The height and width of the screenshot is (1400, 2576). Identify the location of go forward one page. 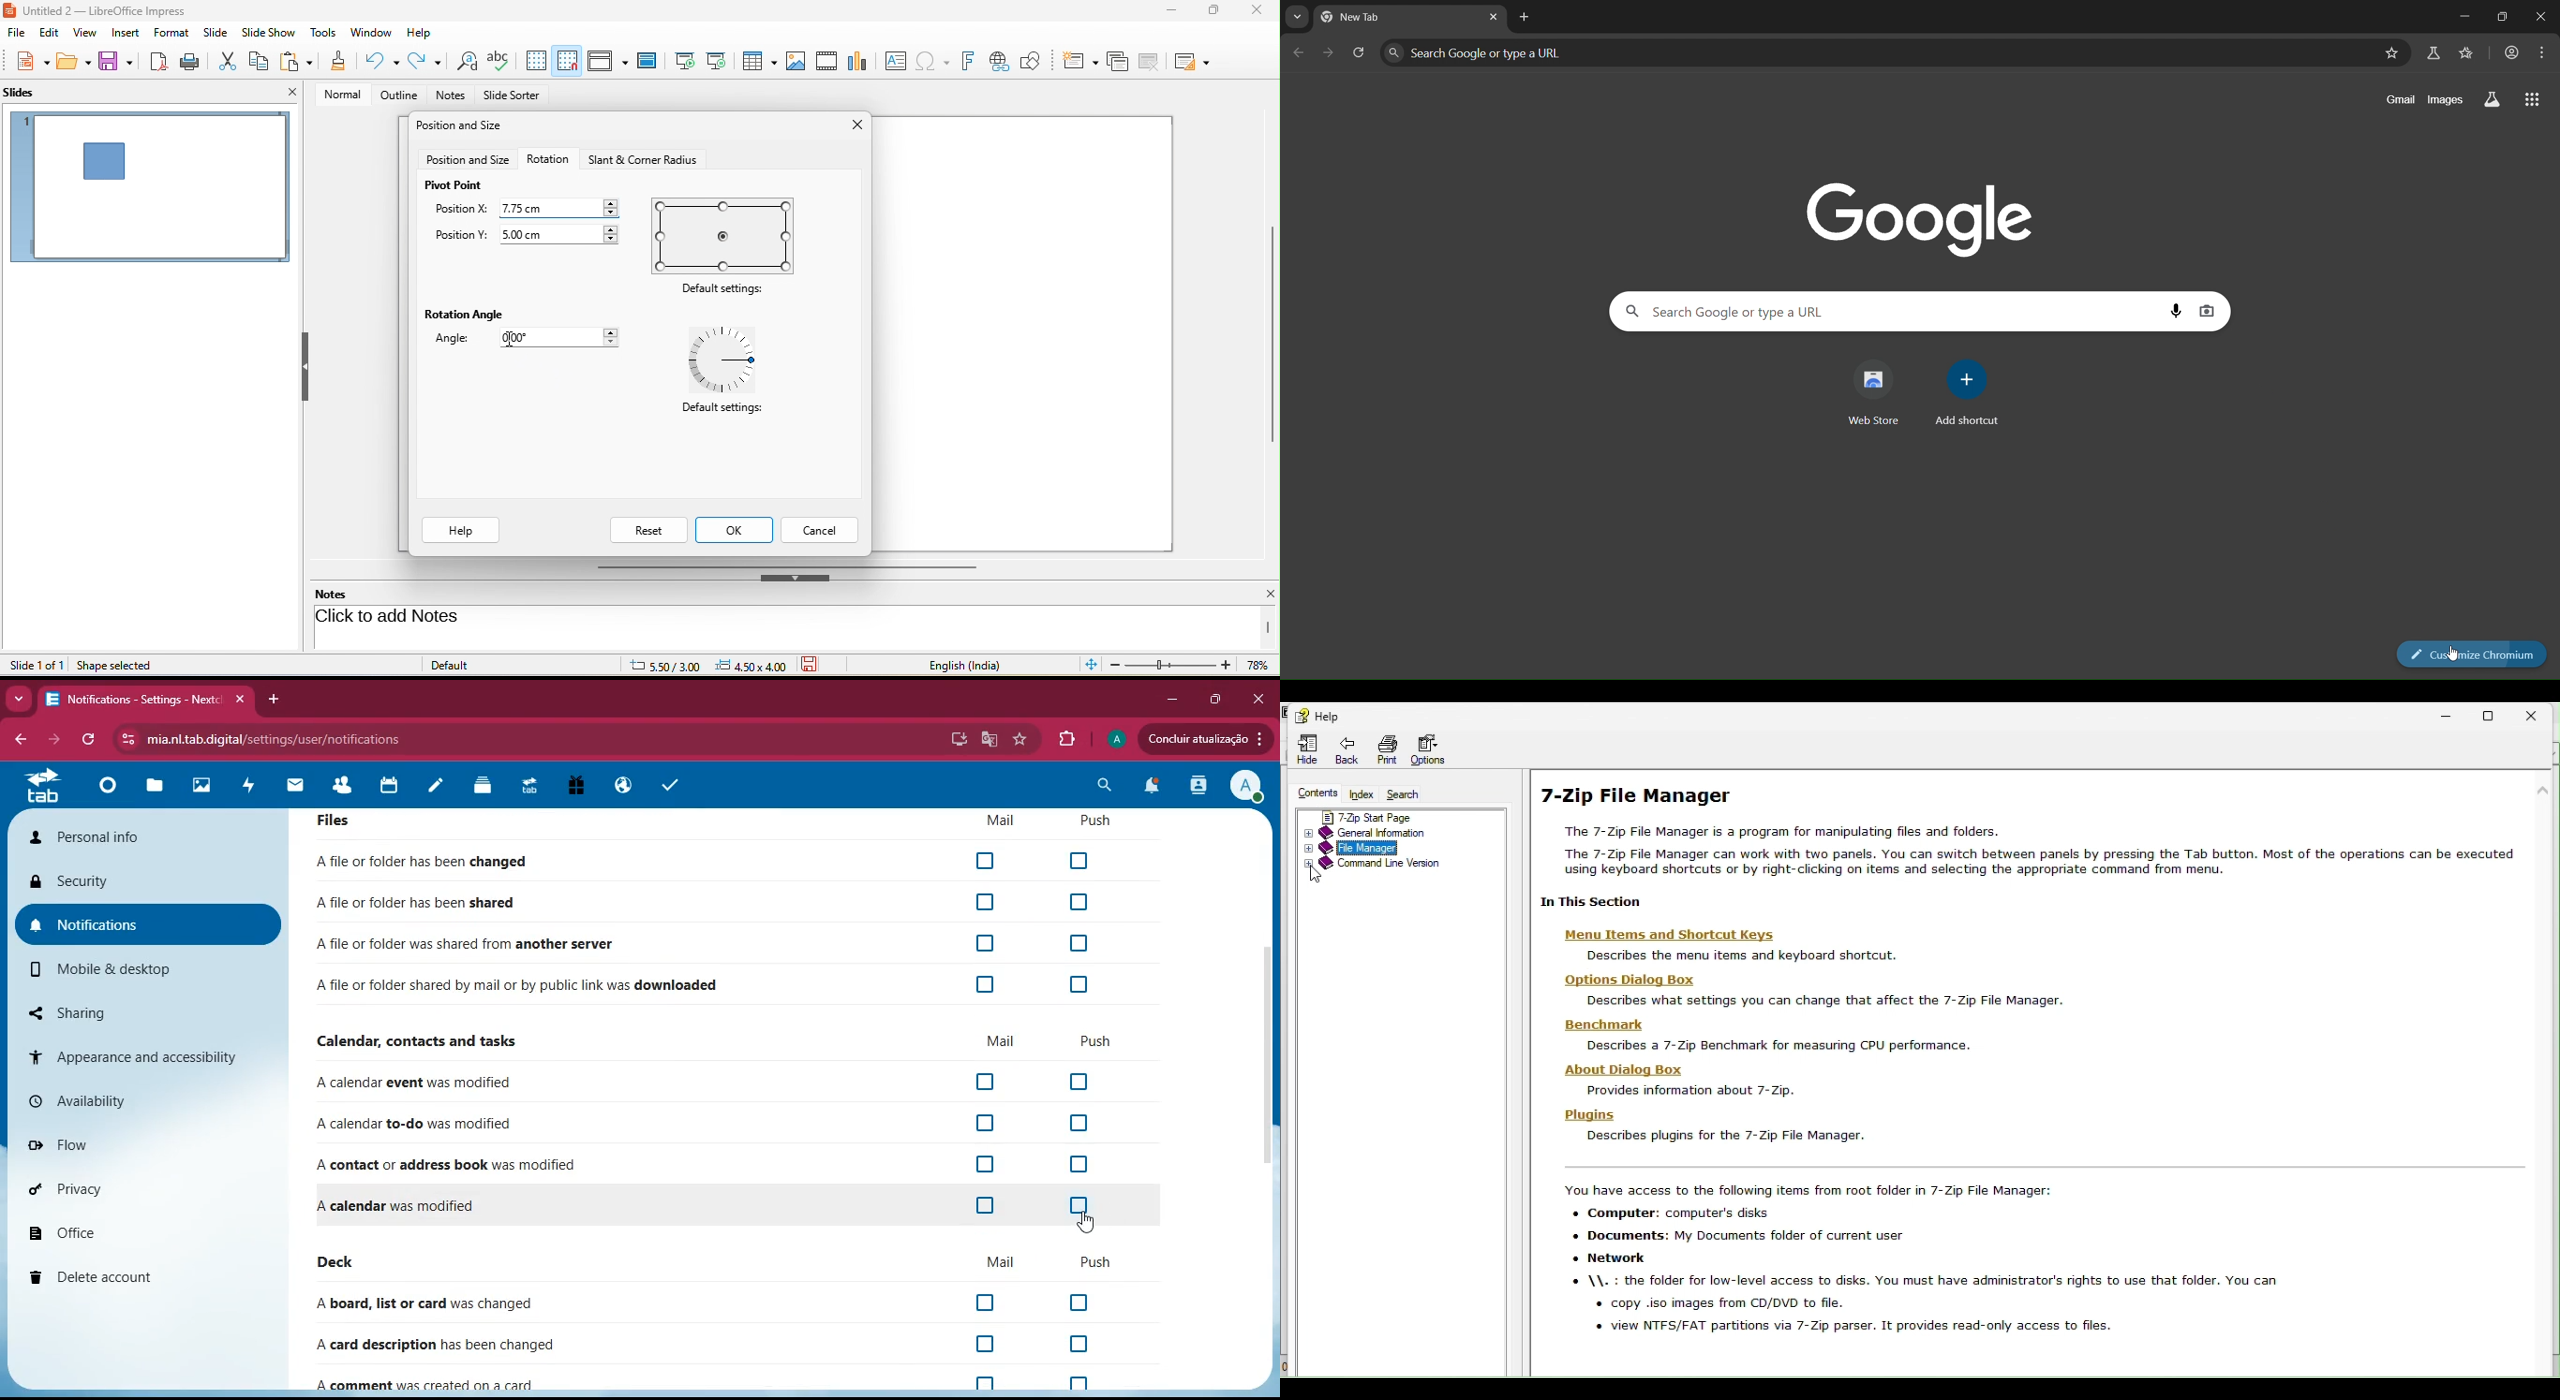
(1331, 56).